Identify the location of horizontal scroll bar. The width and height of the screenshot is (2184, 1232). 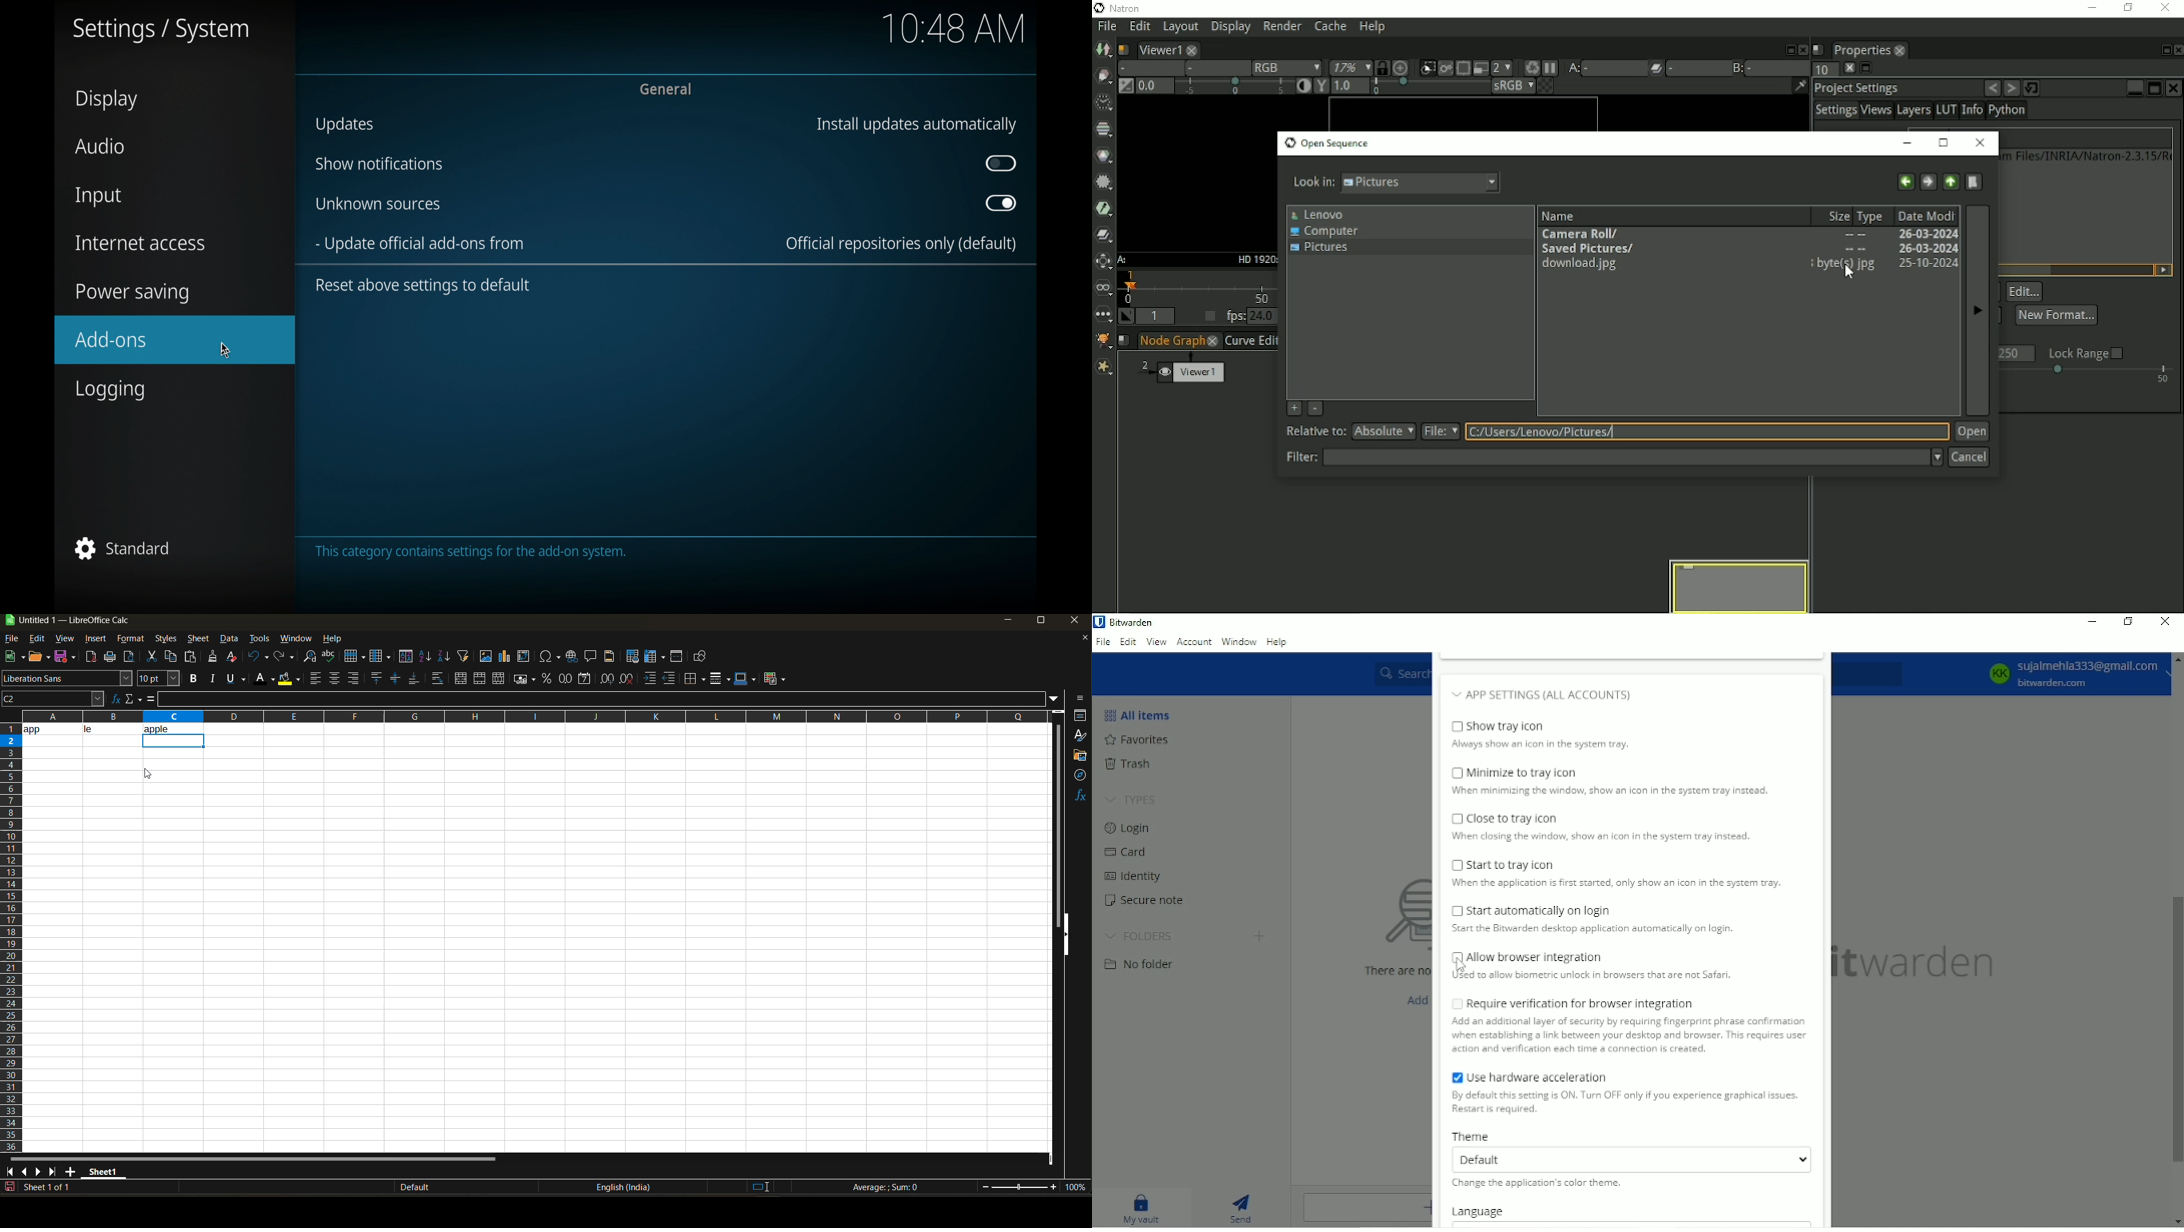
(252, 1159).